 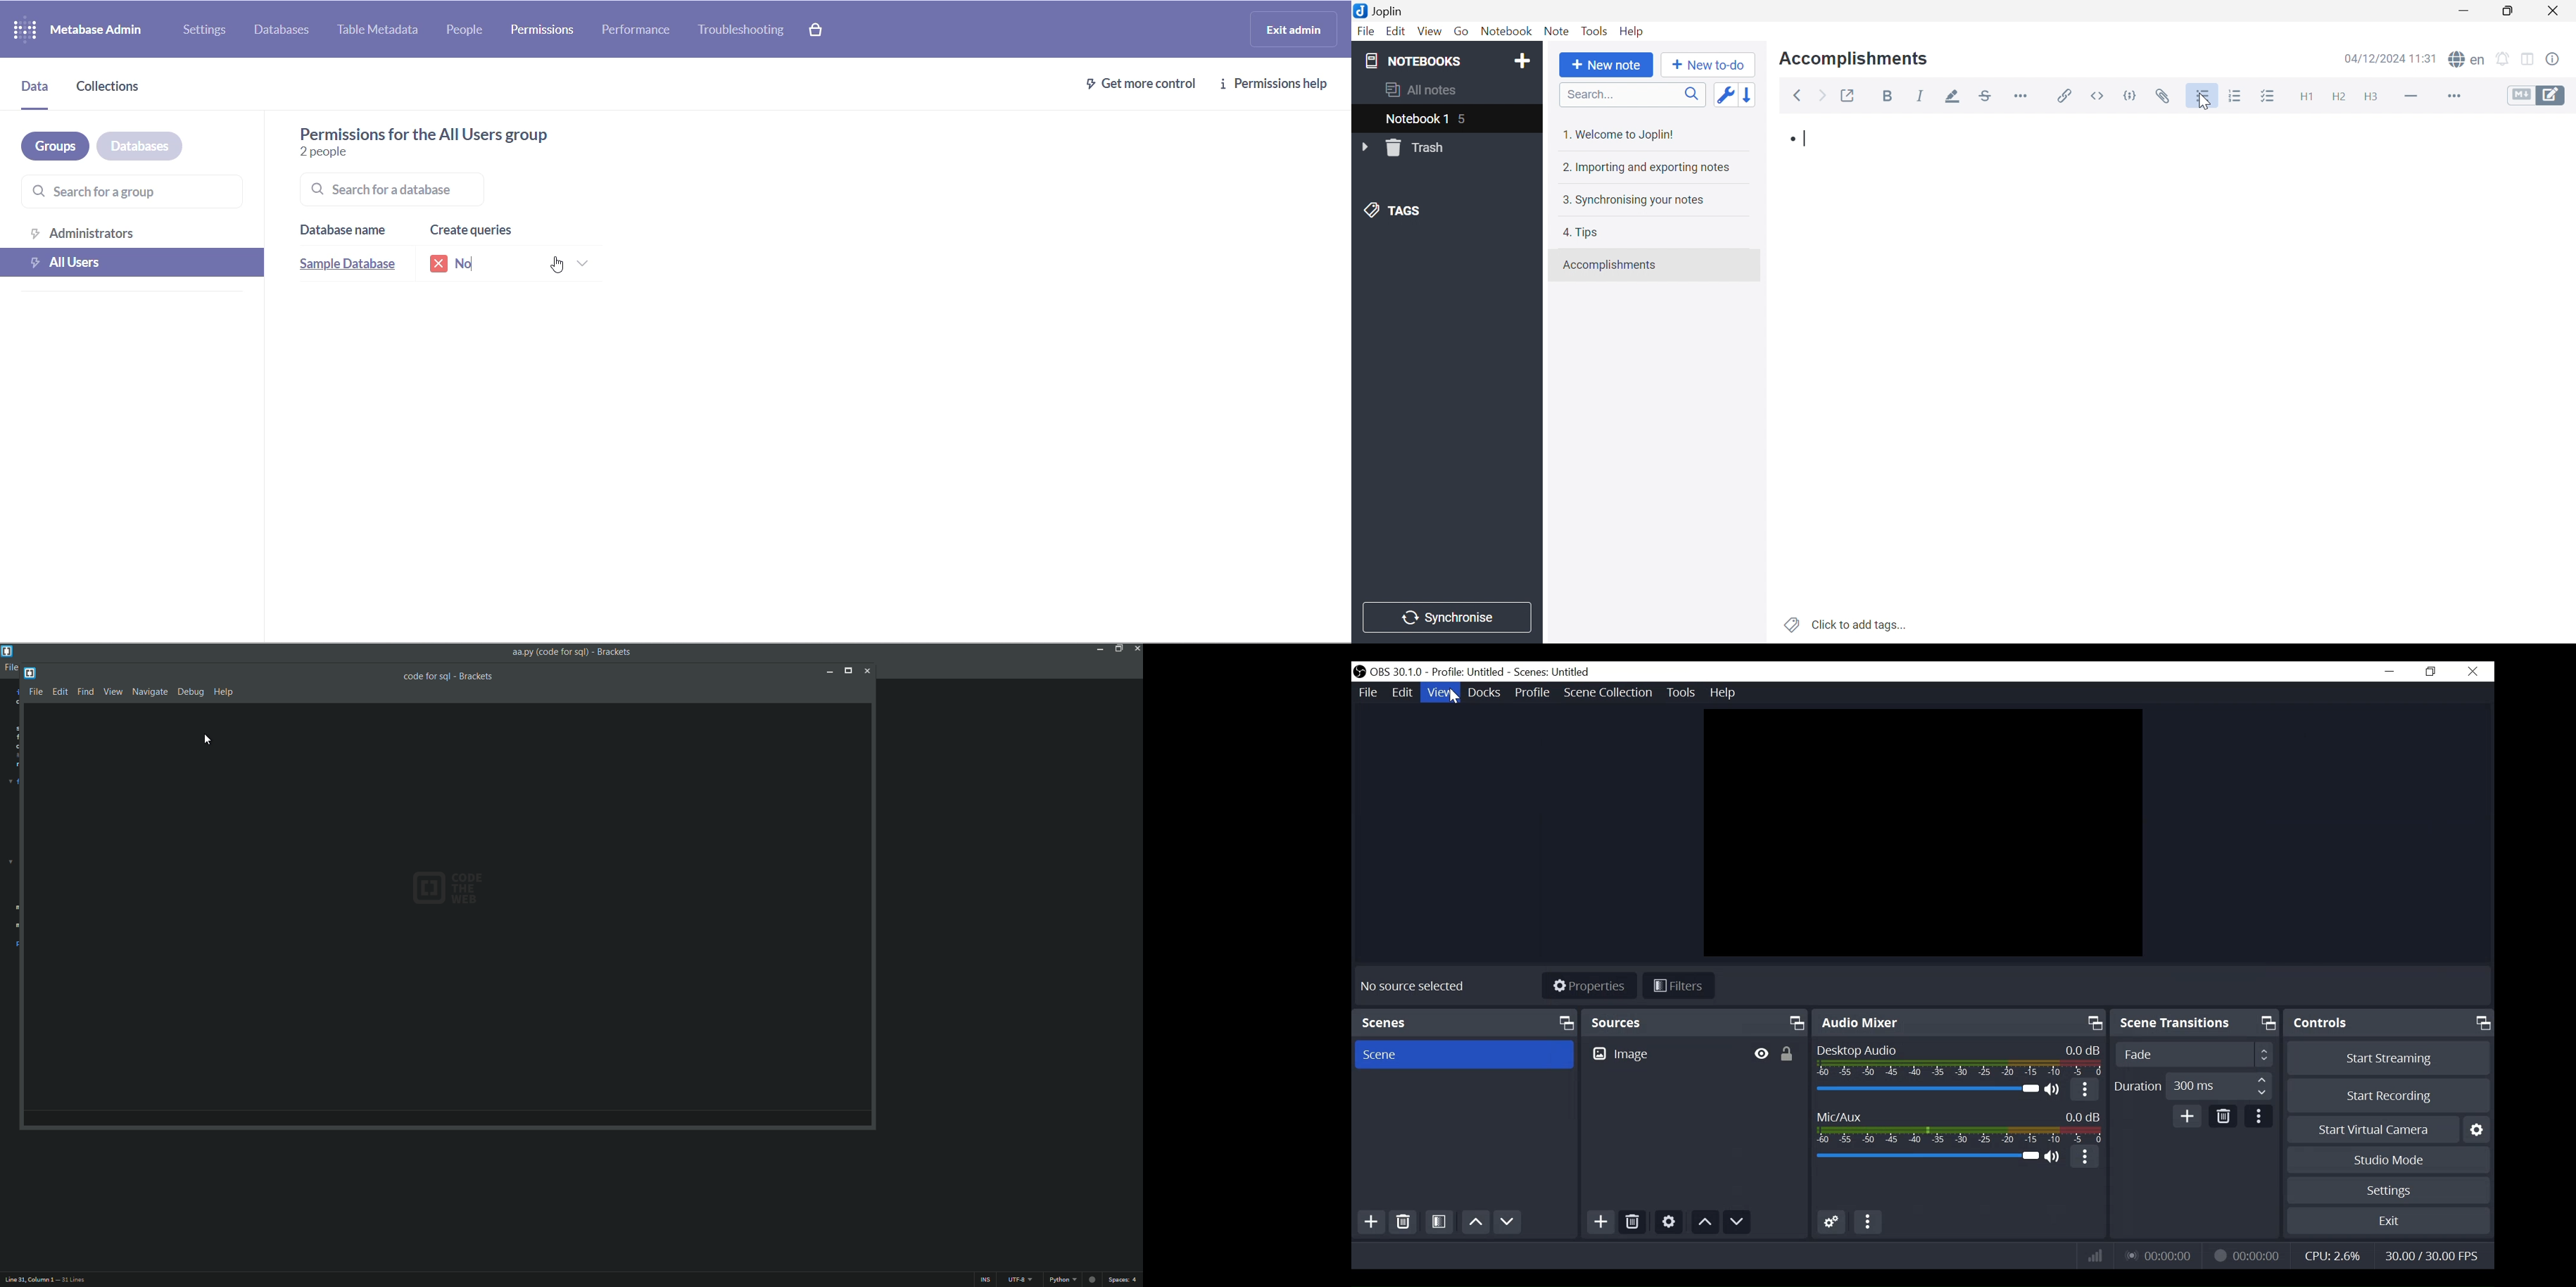 What do you see at coordinates (1506, 31) in the screenshot?
I see `Notebook` at bounding box center [1506, 31].